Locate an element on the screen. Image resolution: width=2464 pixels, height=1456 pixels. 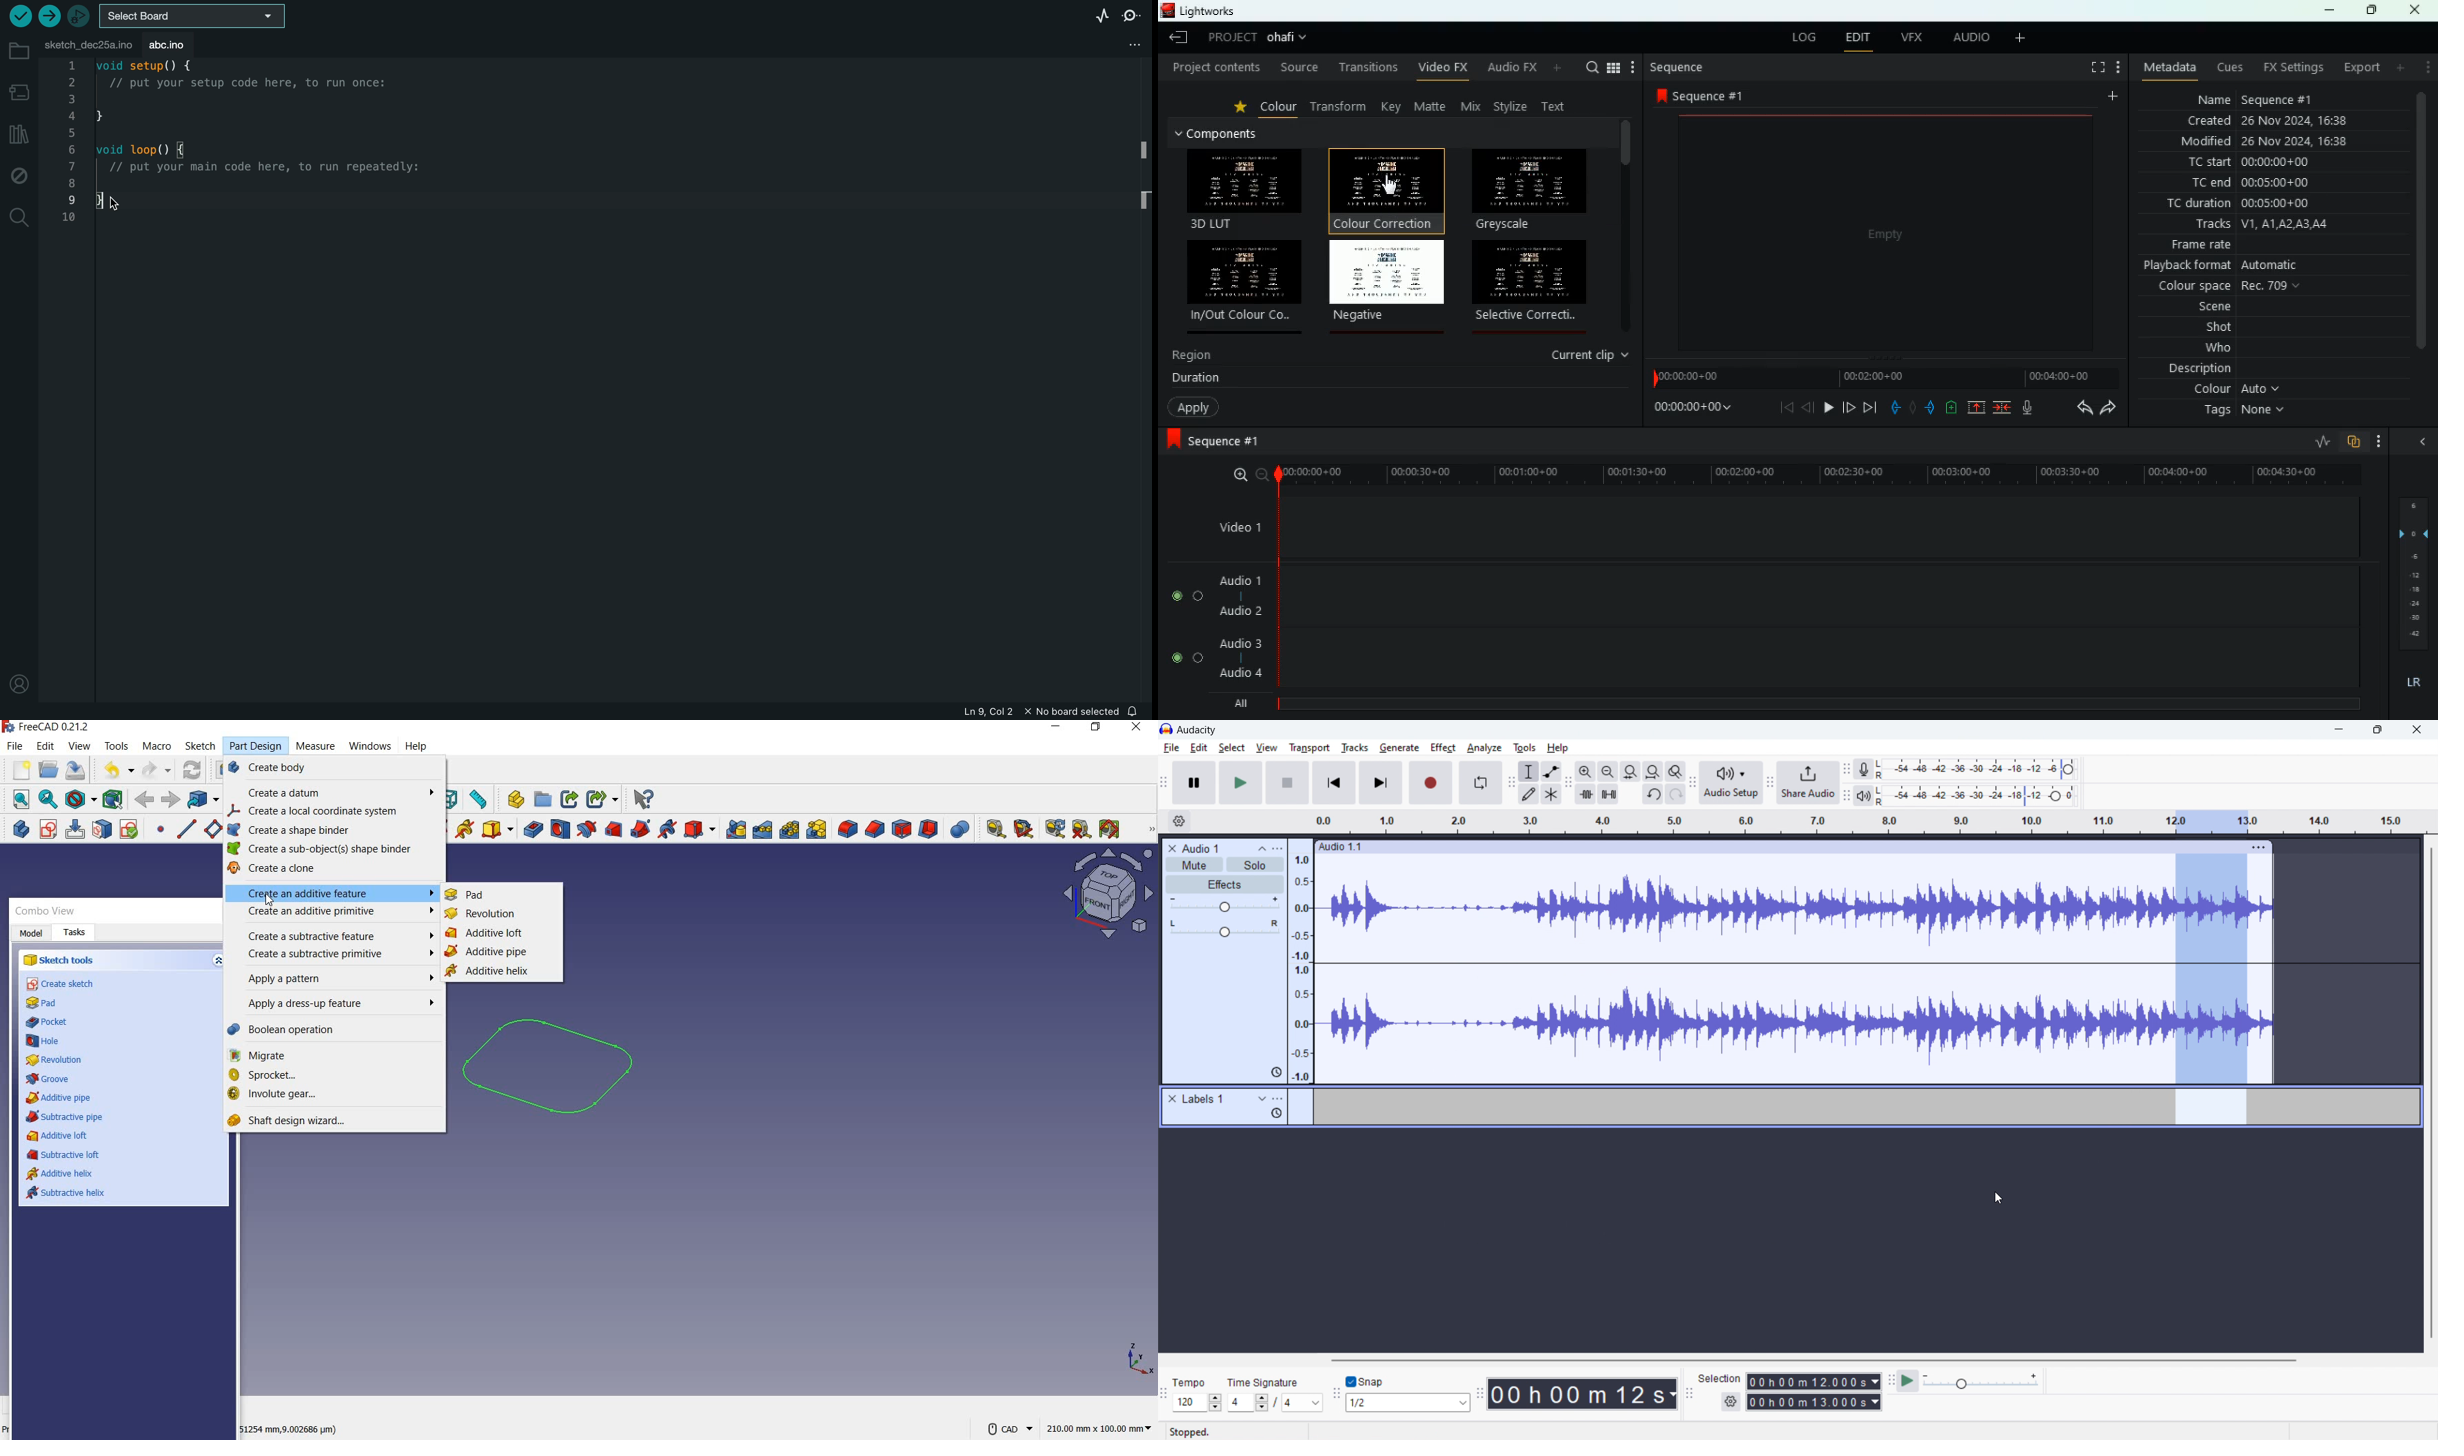
Open is located at coordinates (545, 797).